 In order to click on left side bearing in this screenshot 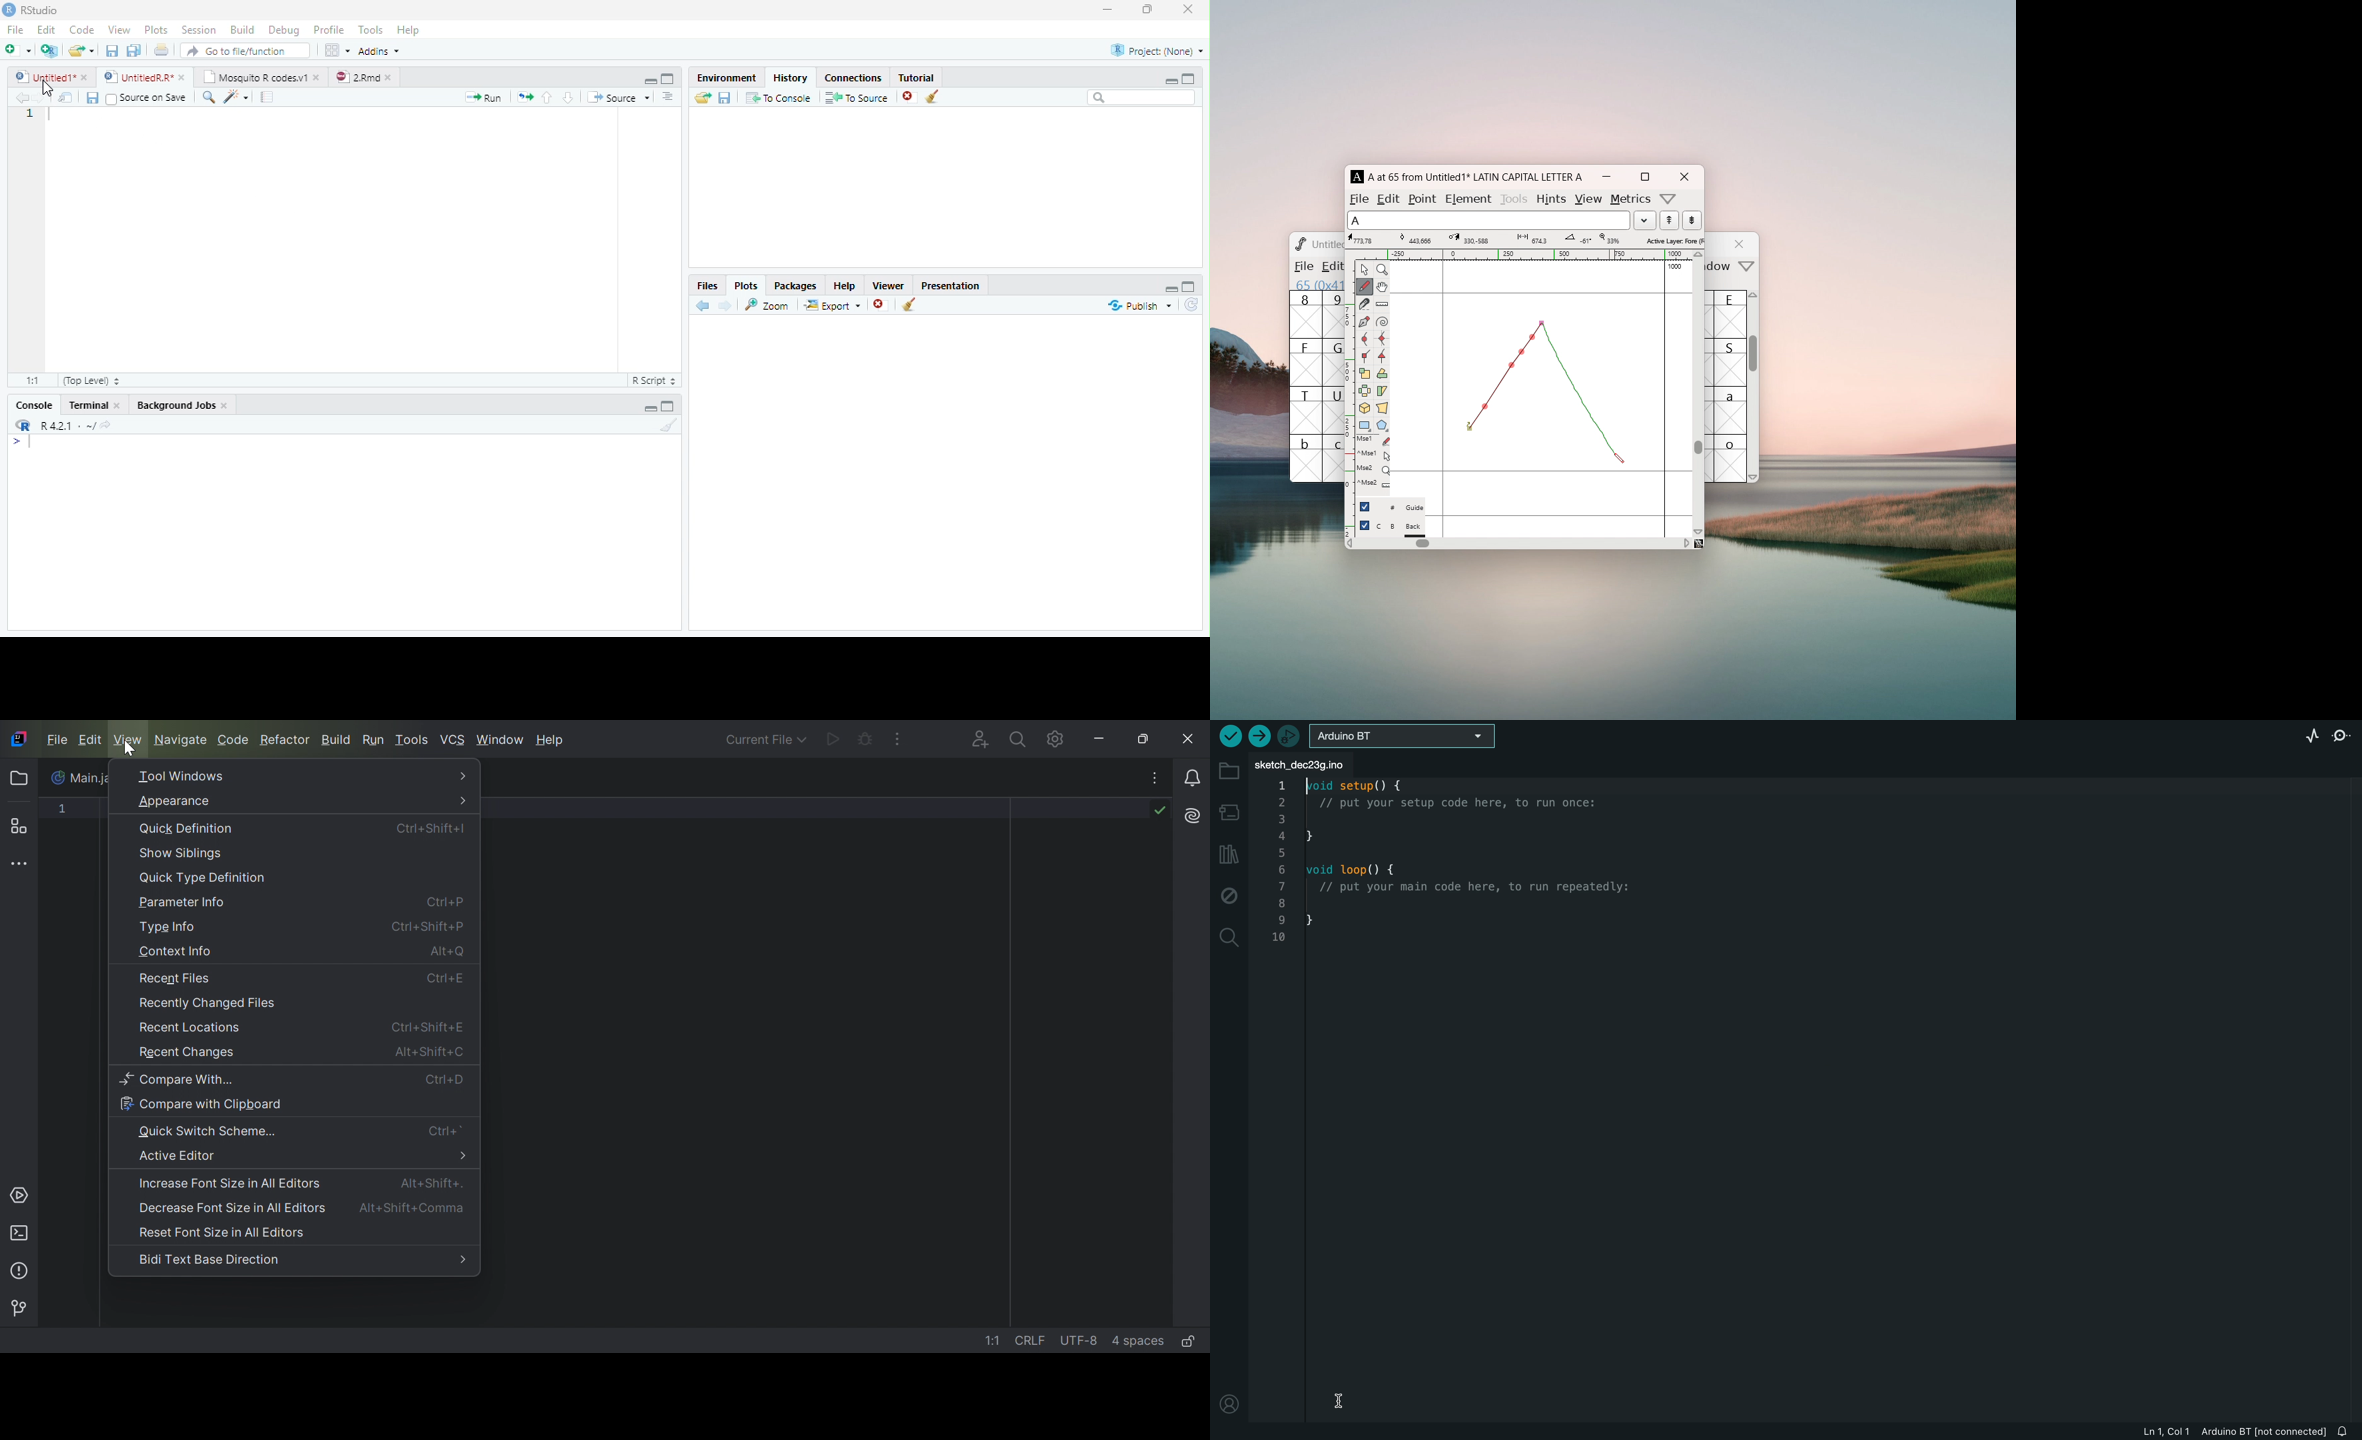, I will do `click(1443, 398)`.